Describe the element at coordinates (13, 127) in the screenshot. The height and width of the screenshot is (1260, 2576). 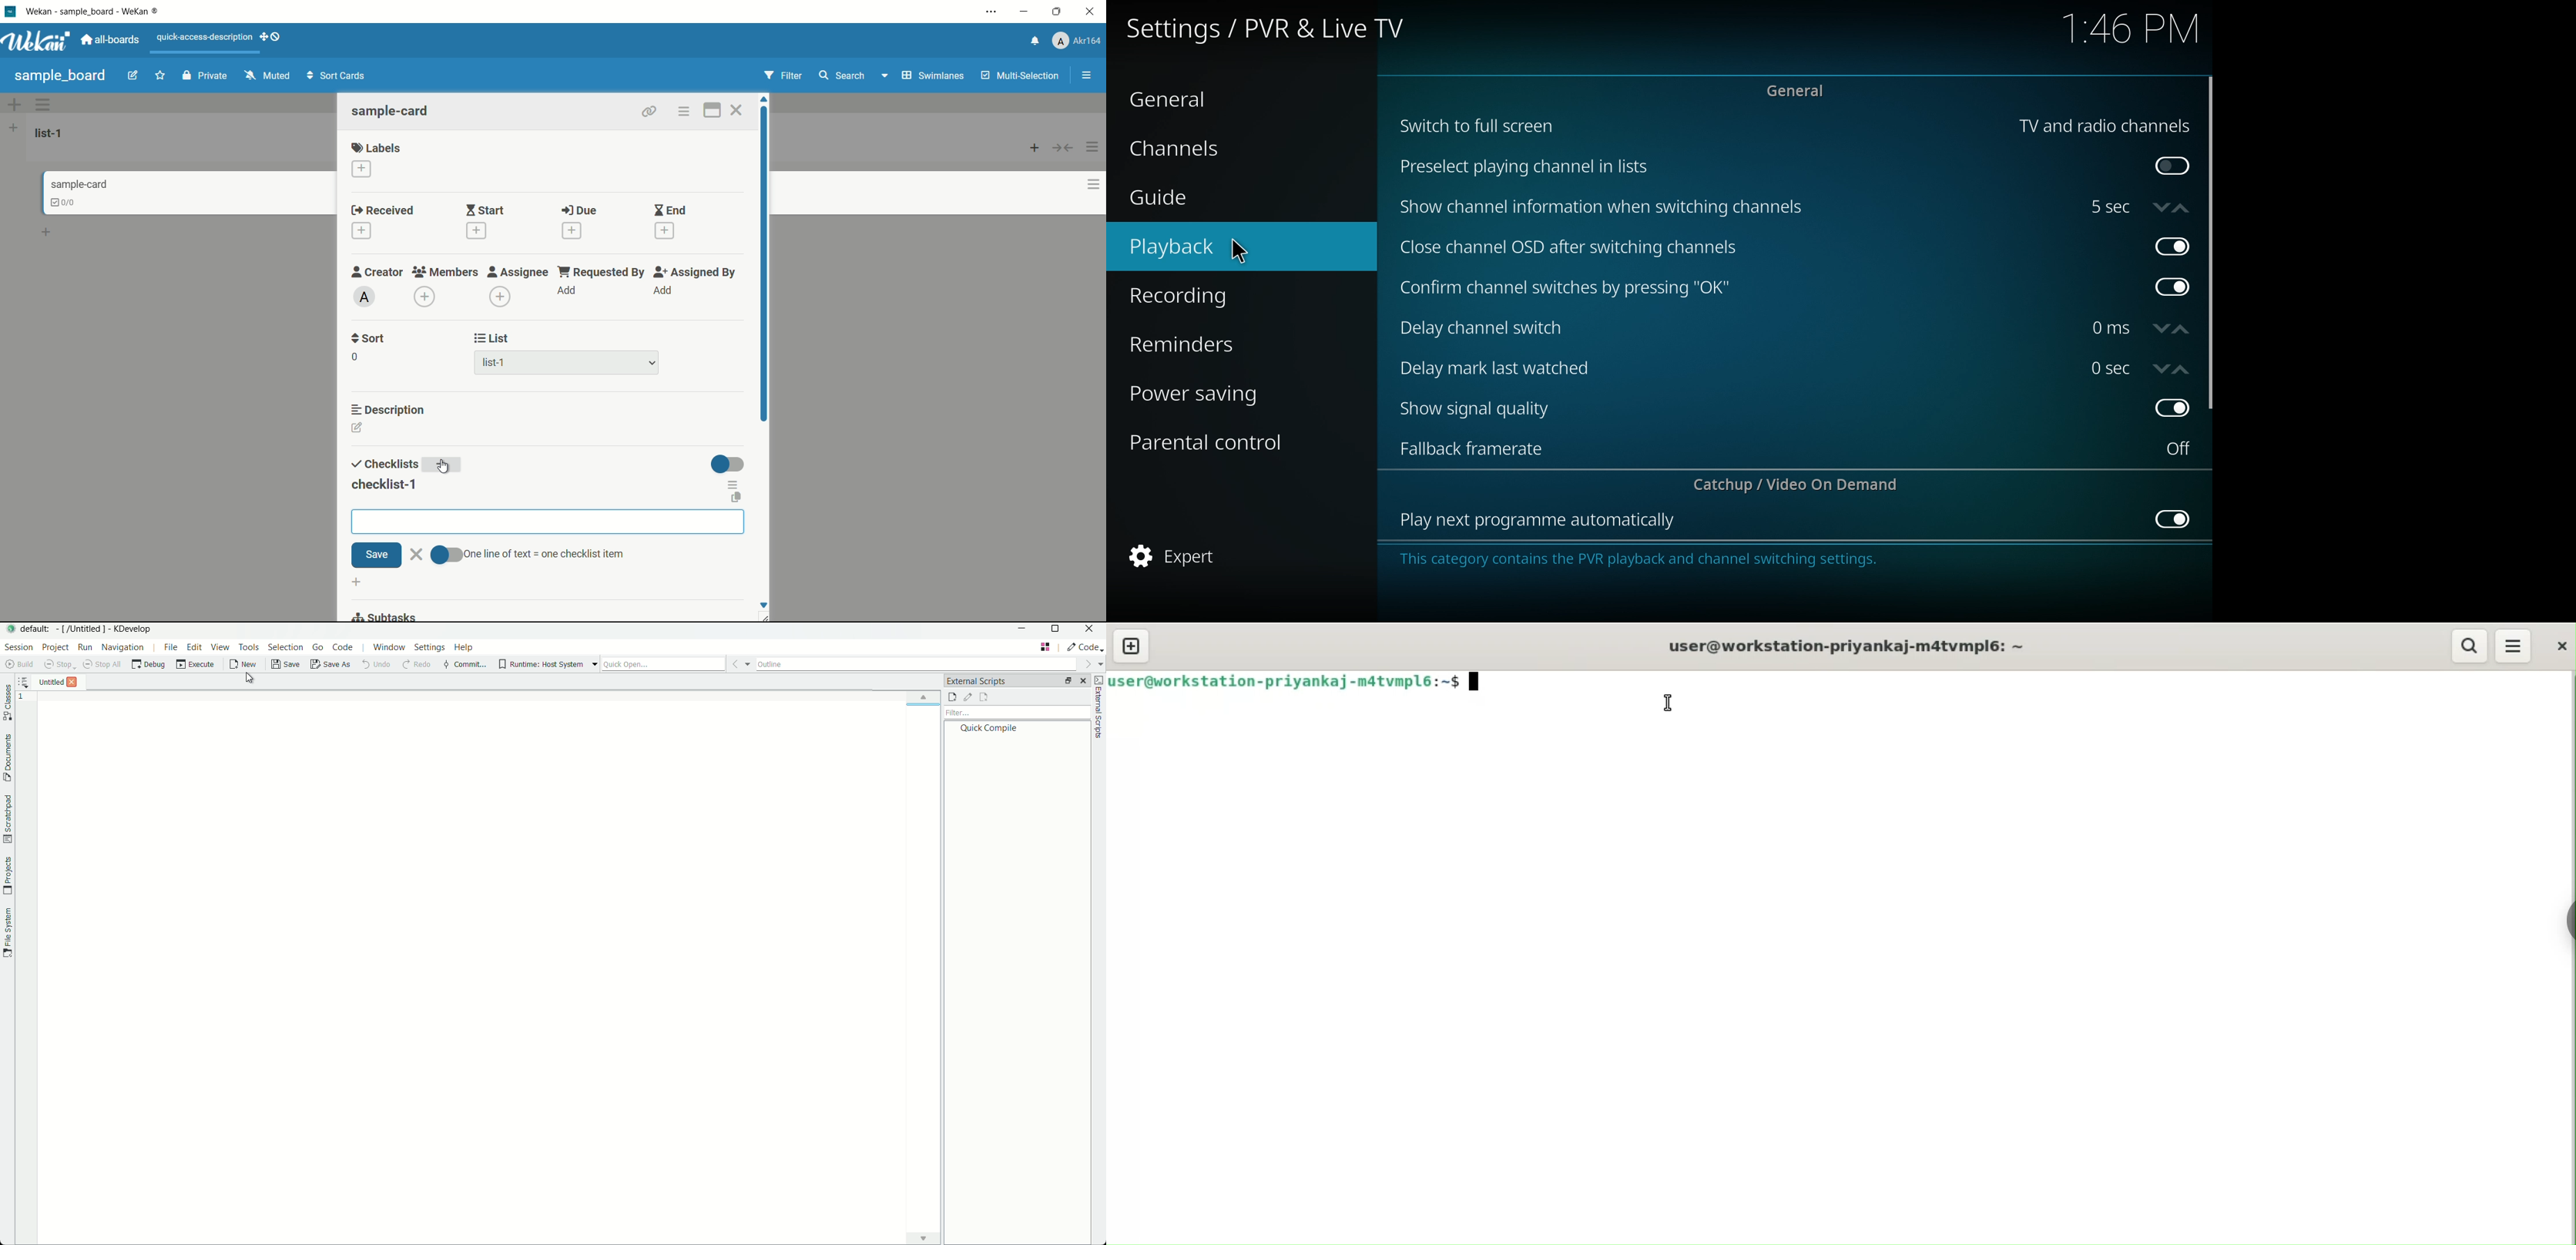
I see `add list` at that location.